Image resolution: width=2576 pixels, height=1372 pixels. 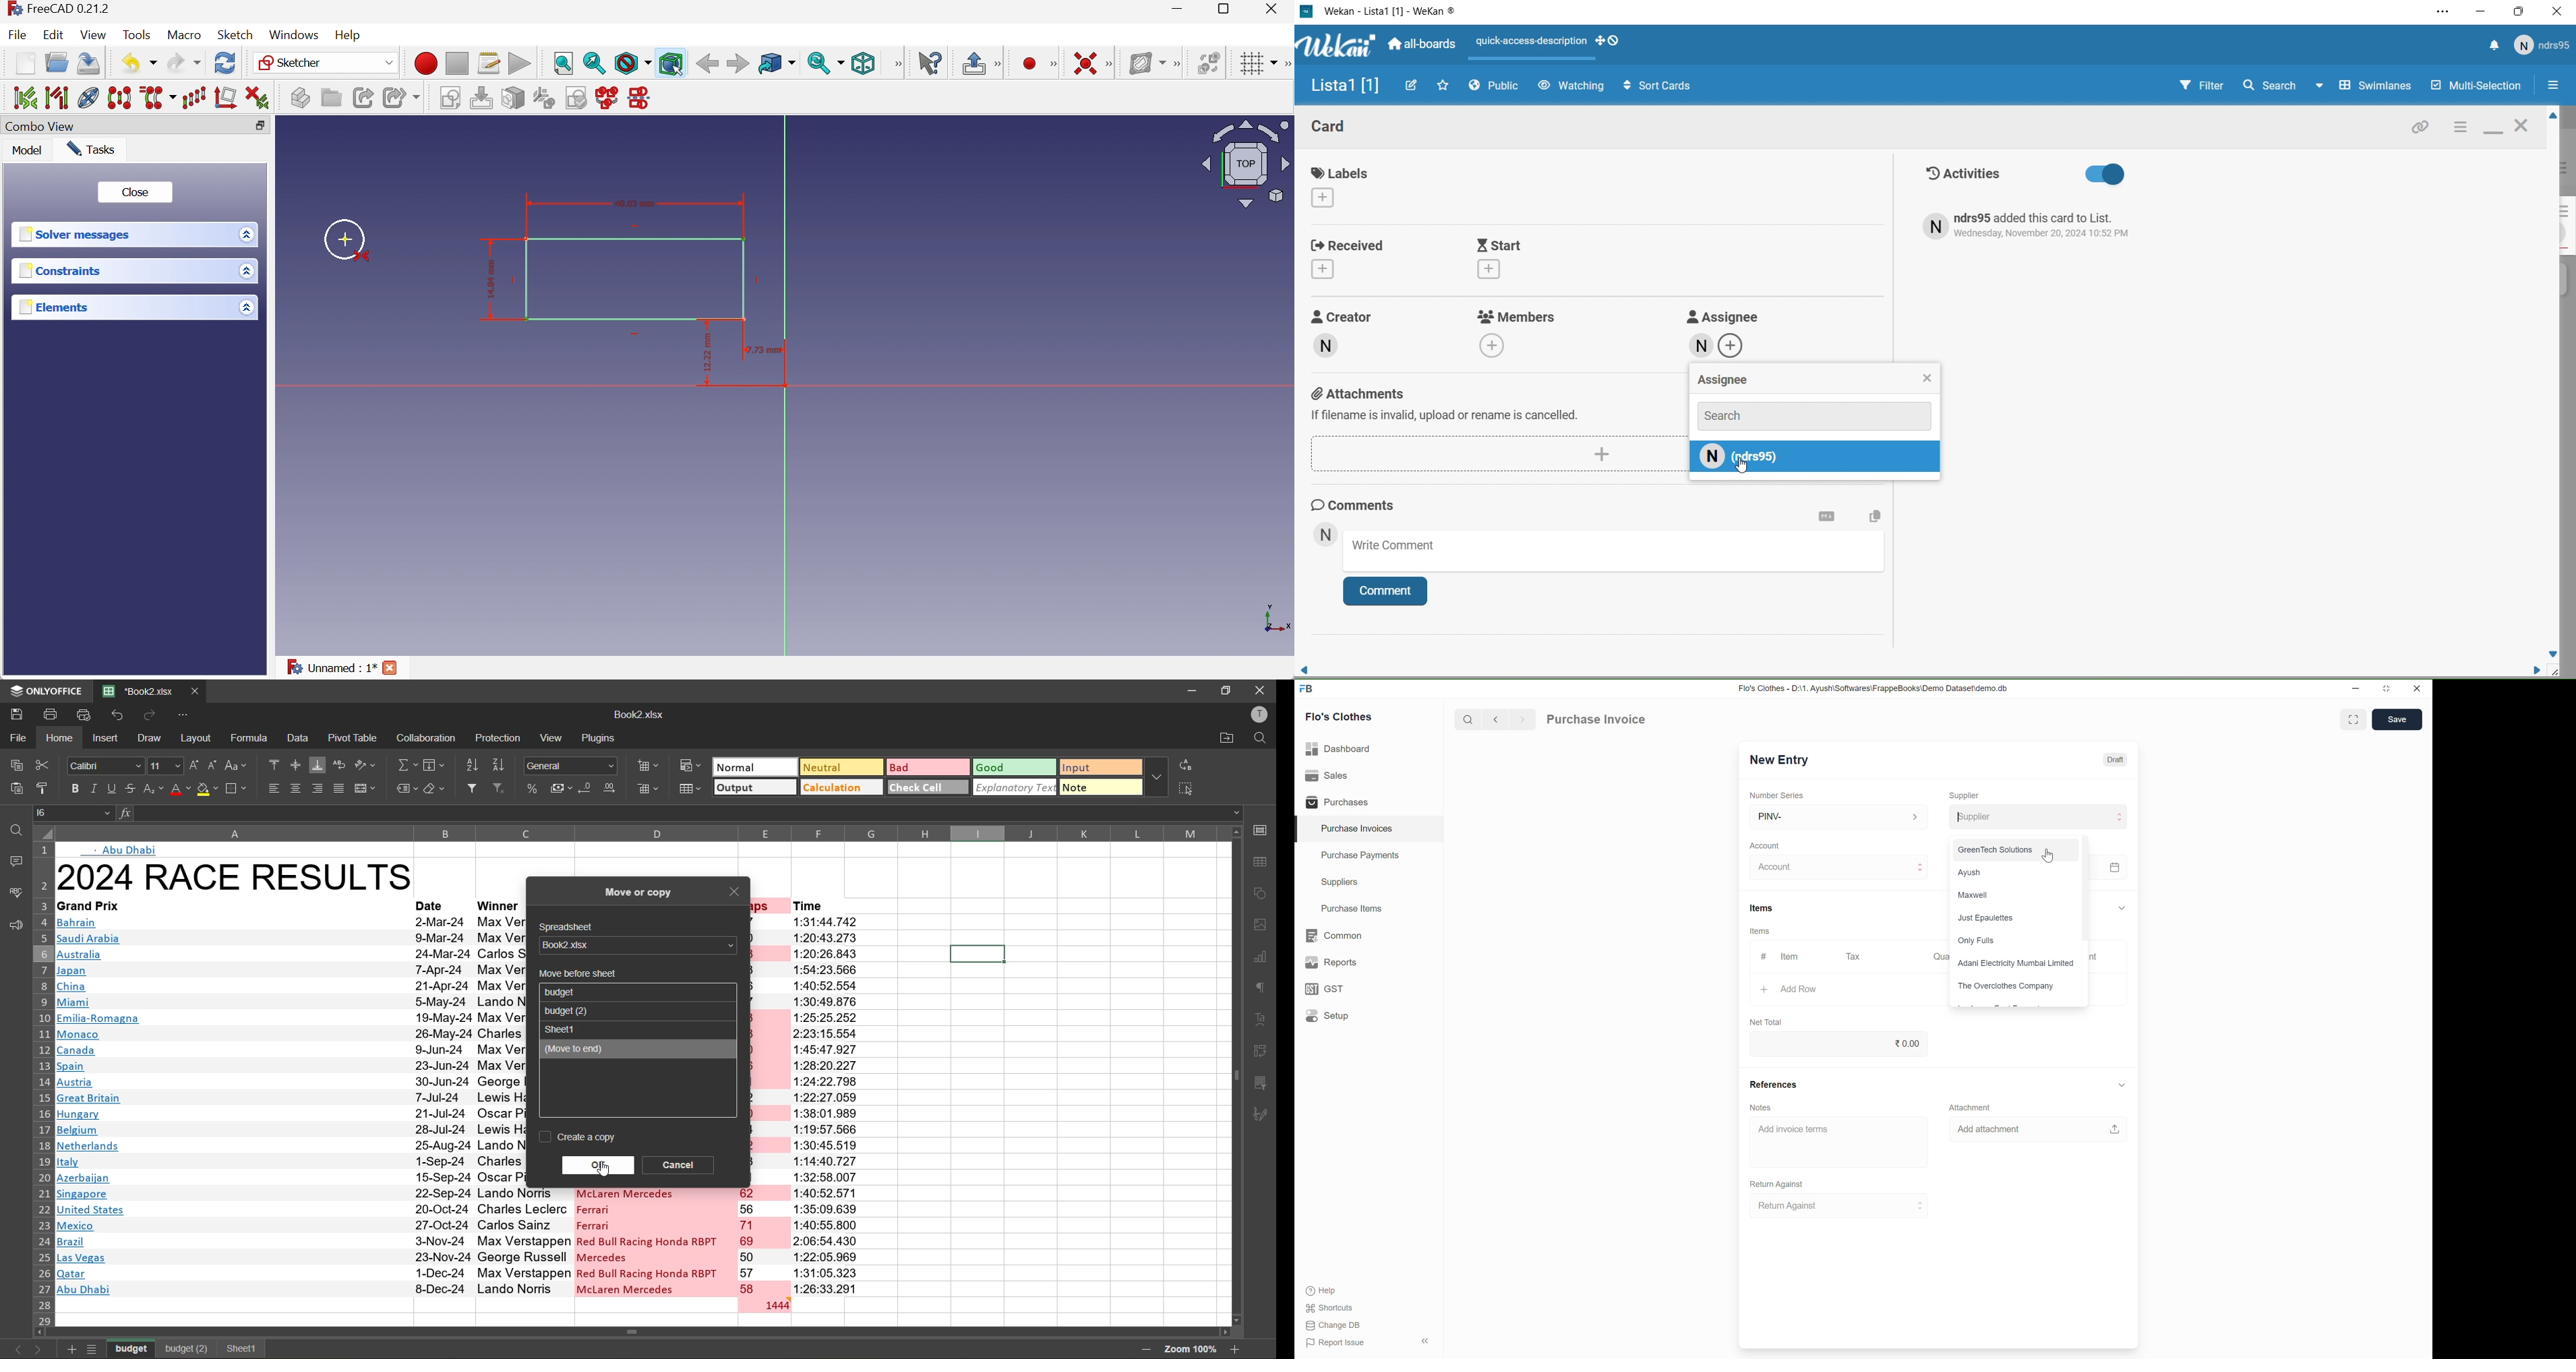 What do you see at coordinates (138, 35) in the screenshot?
I see `Tools` at bounding box center [138, 35].